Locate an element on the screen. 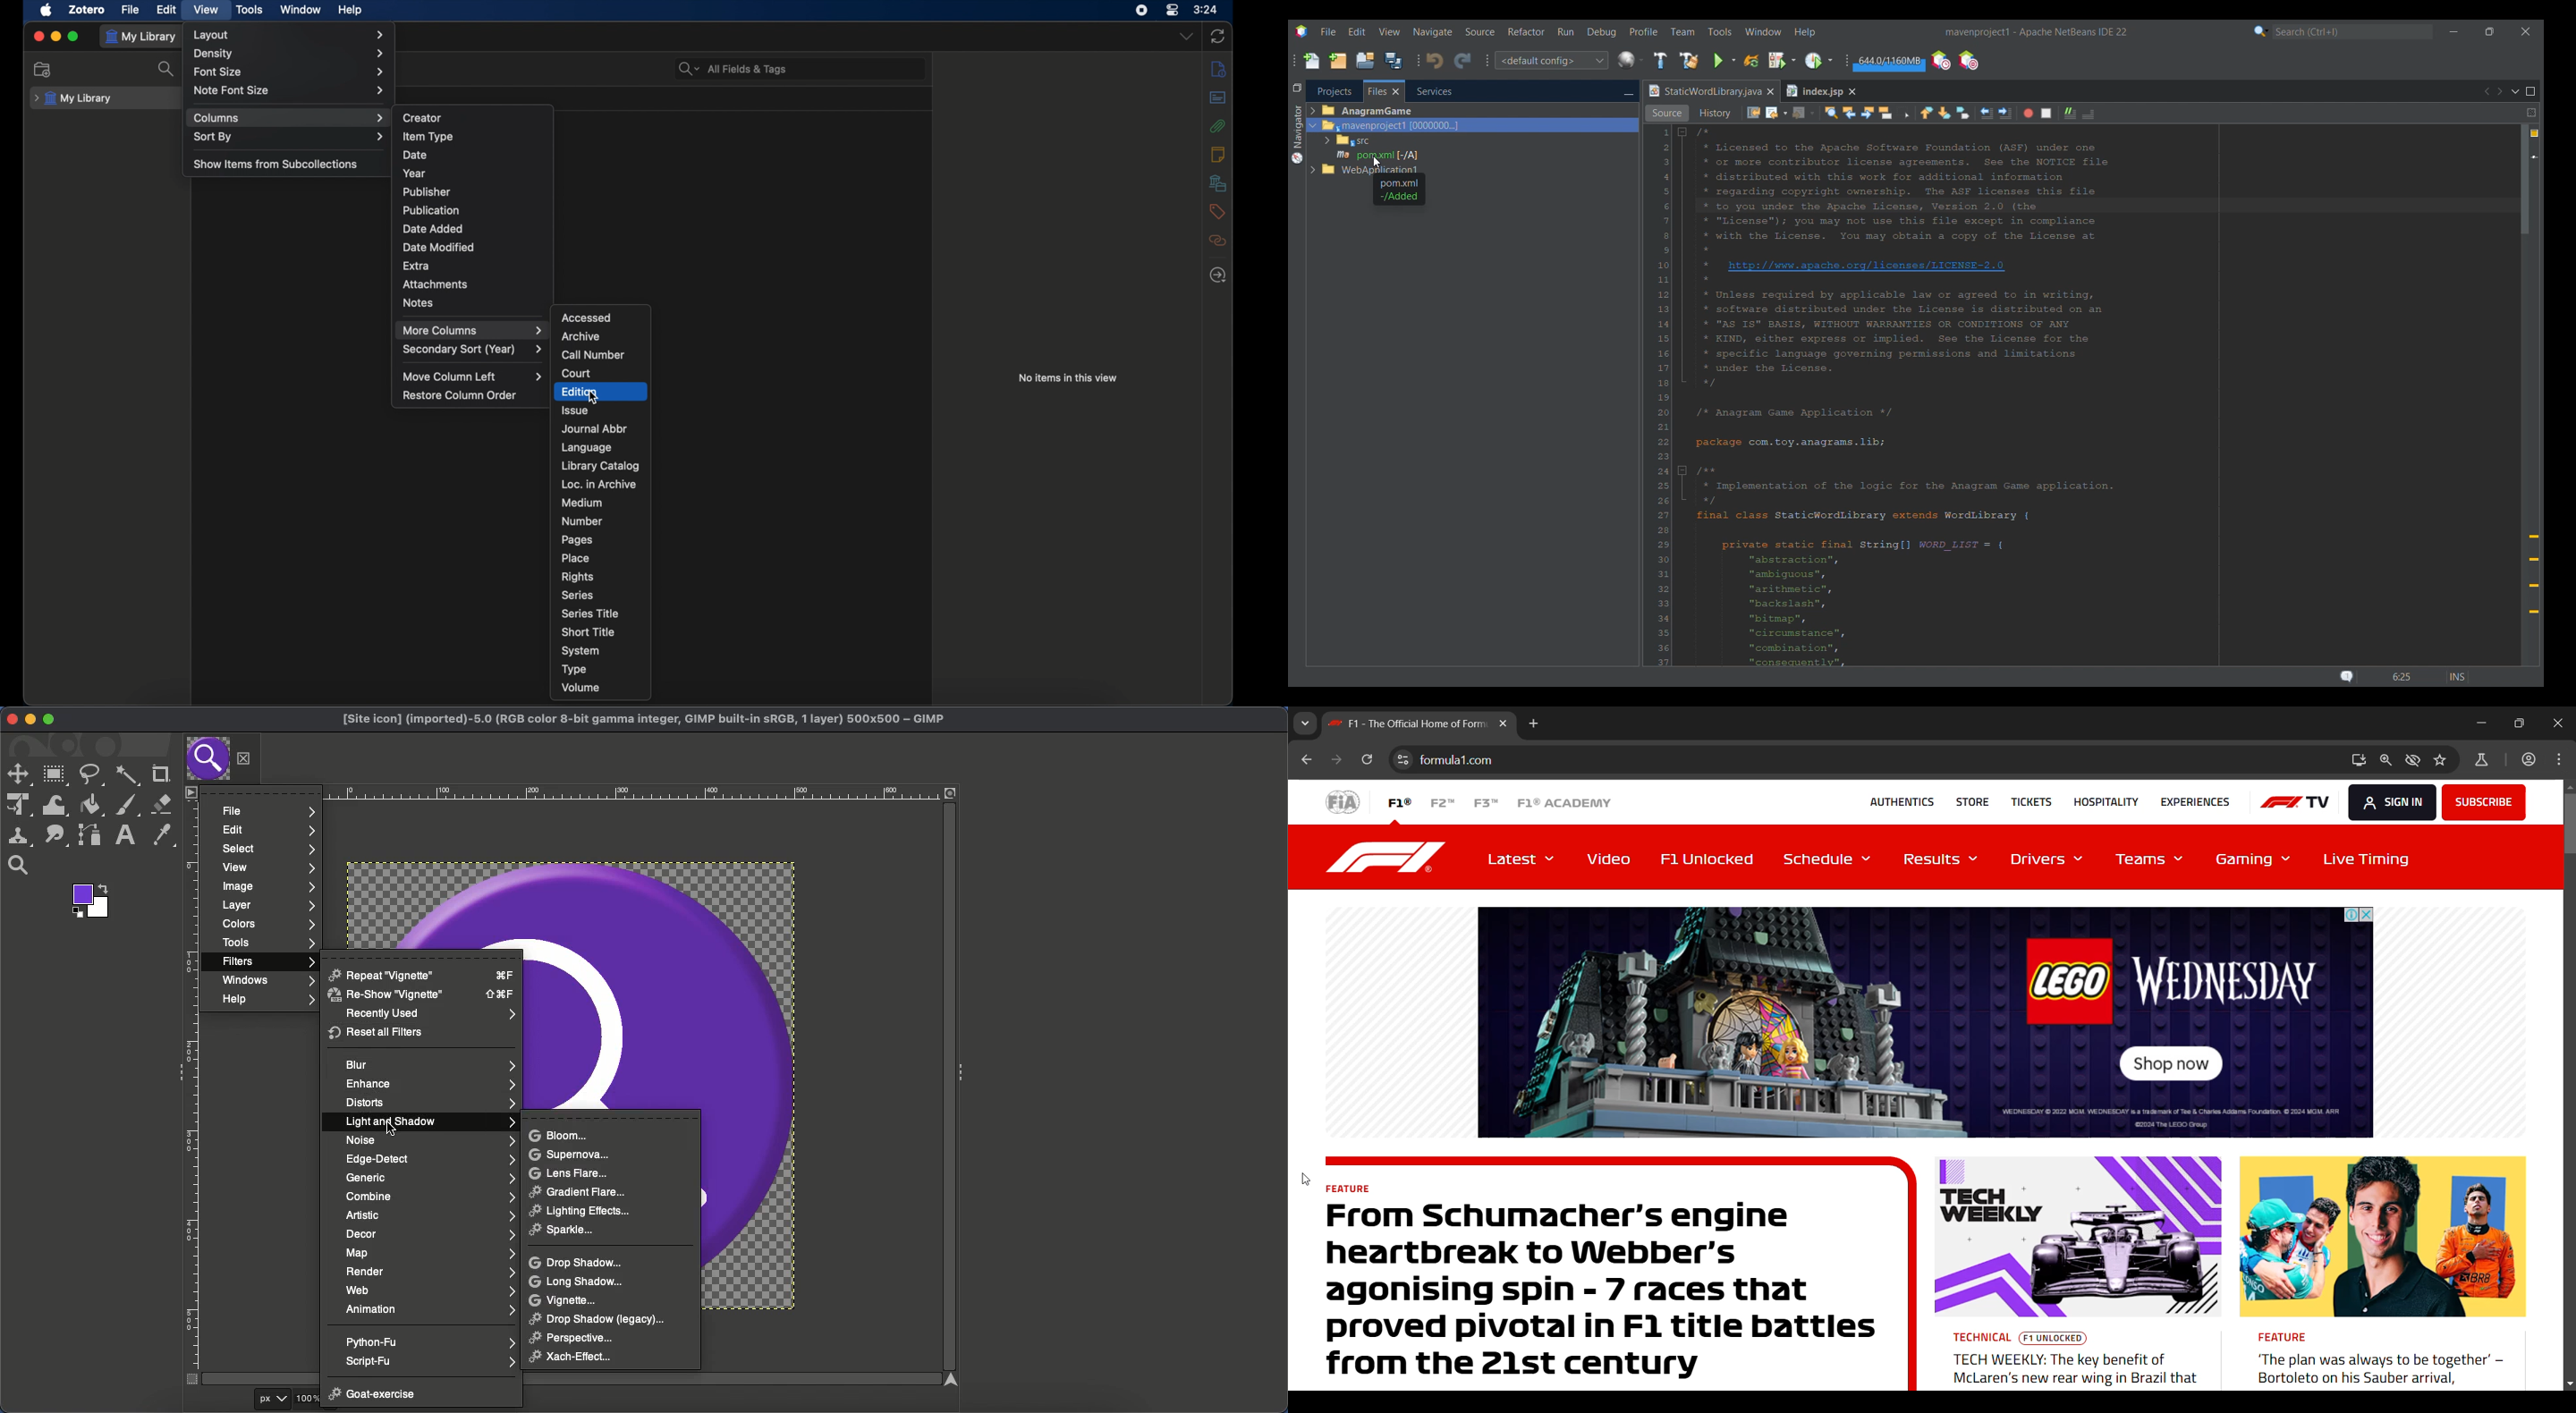 The height and width of the screenshot is (1428, 2576). F1 logo is located at coordinates (1389, 857).